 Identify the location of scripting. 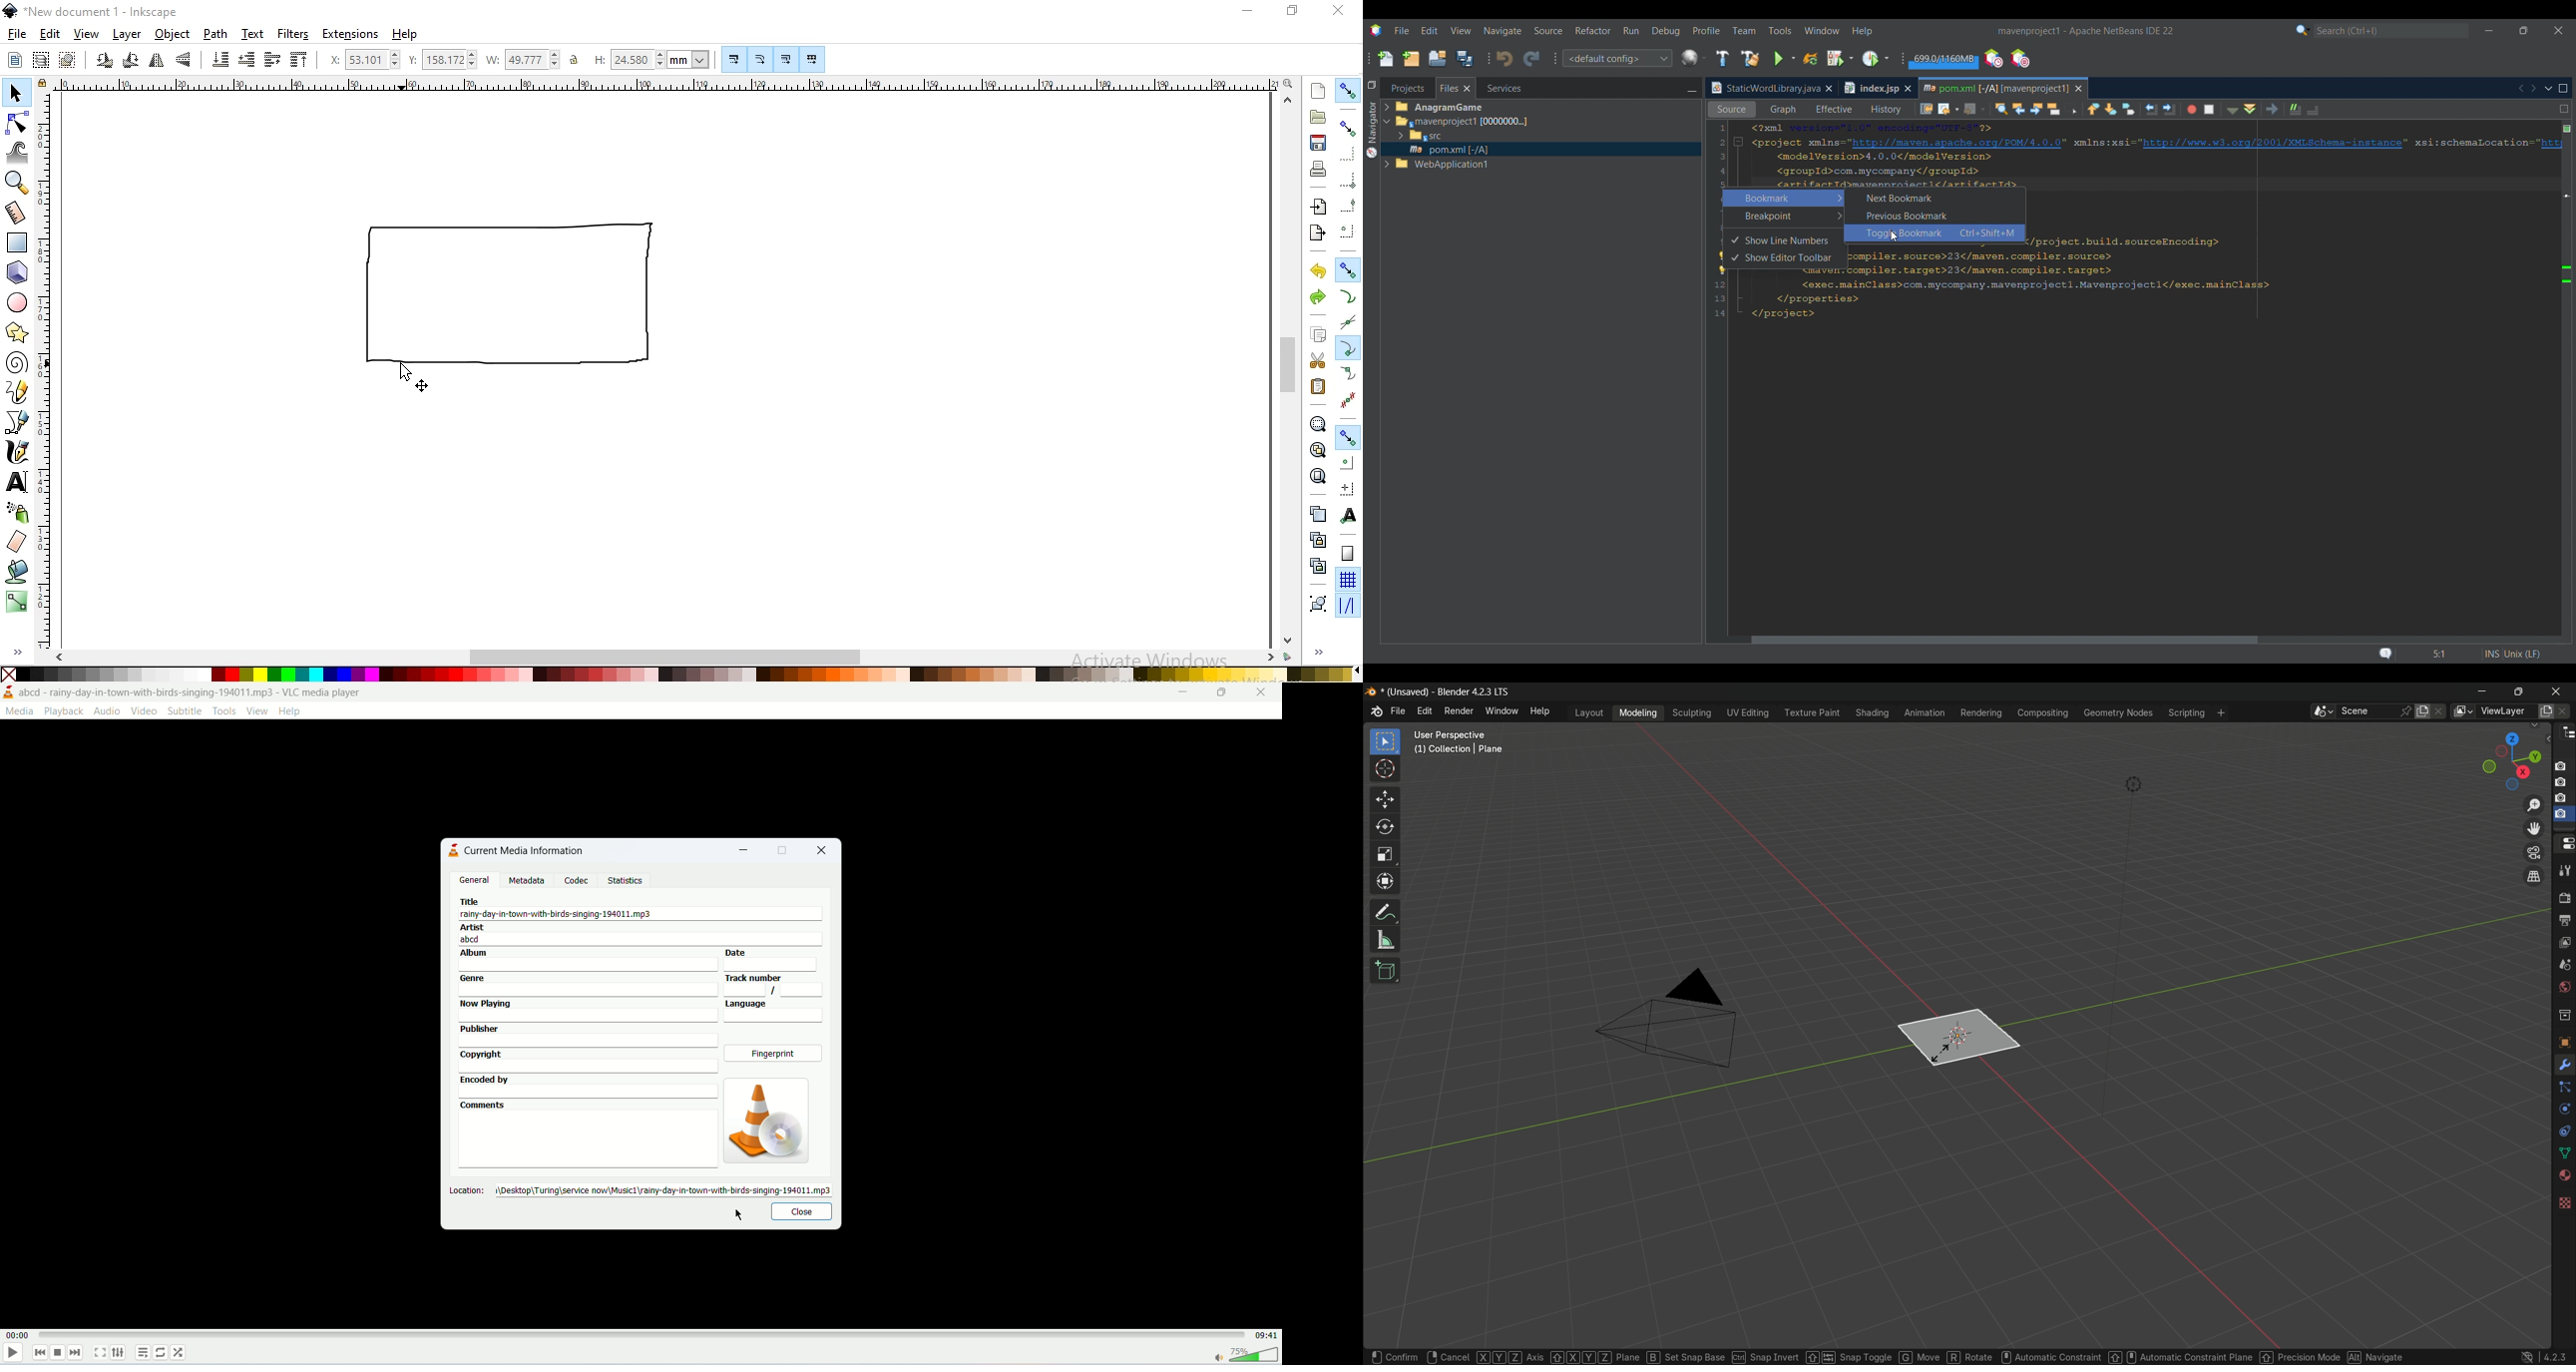
(2184, 713).